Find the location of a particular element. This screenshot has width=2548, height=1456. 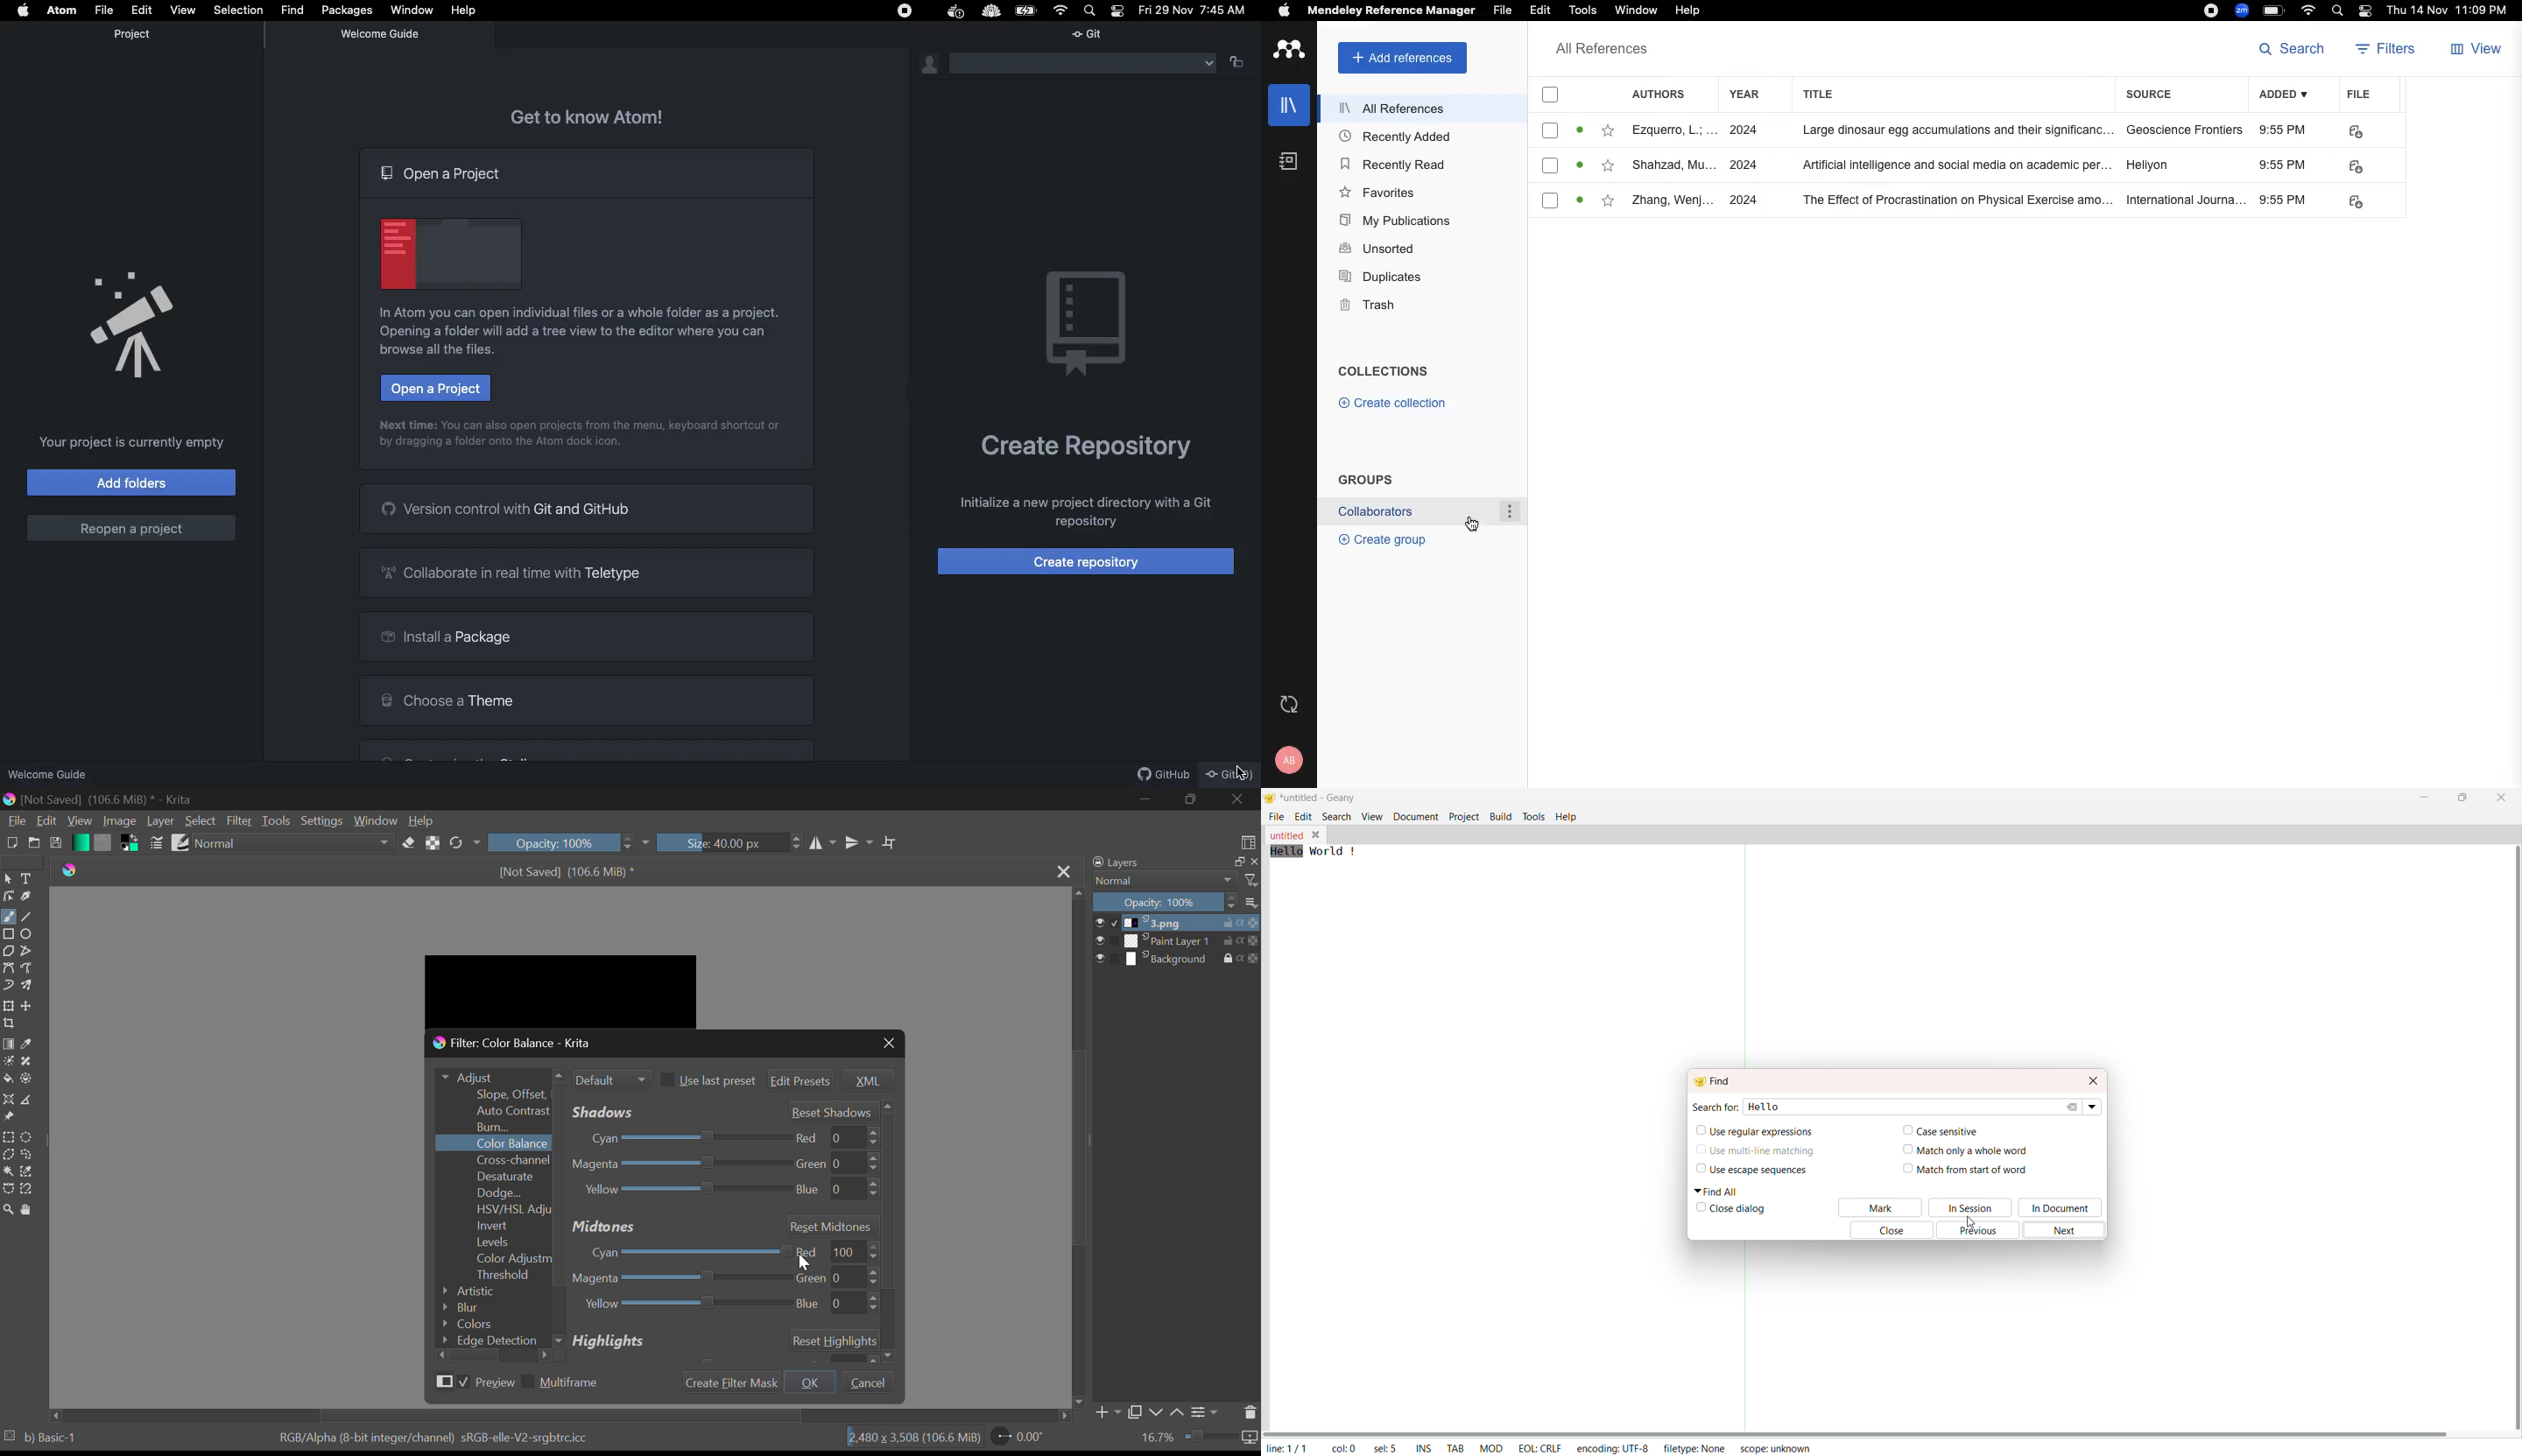

Select is located at coordinates (8, 880).